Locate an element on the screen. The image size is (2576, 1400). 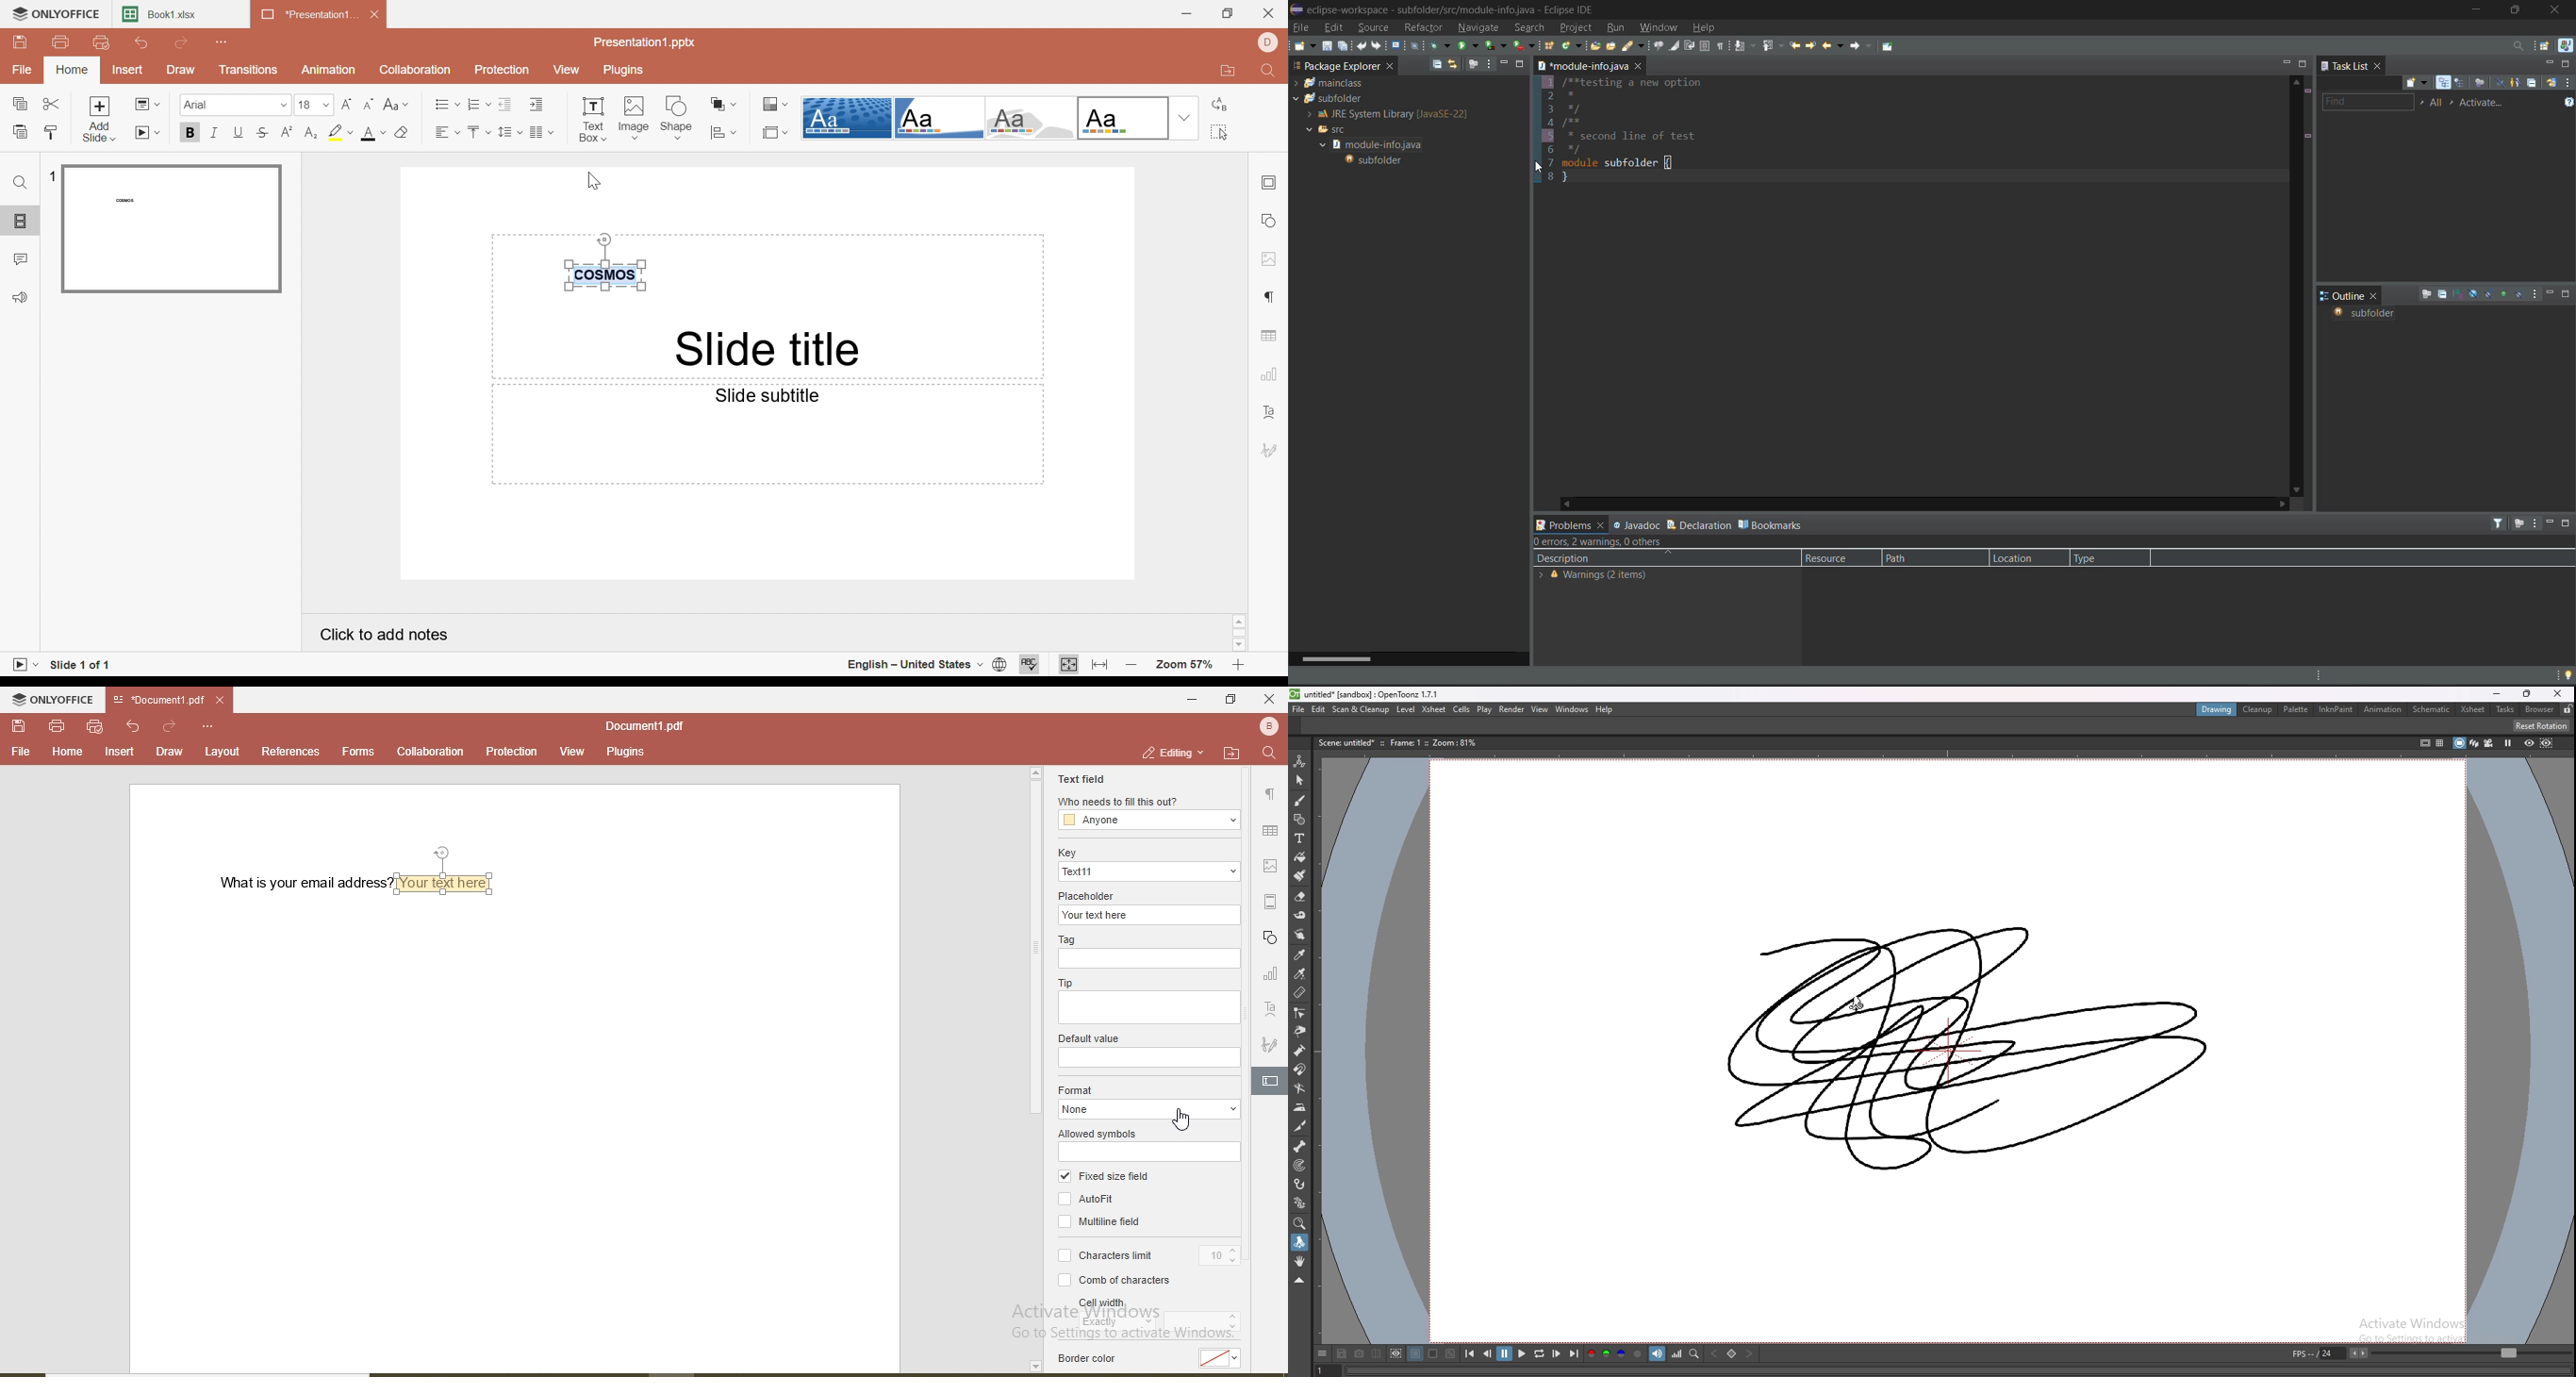
forward is located at coordinates (1858, 46).